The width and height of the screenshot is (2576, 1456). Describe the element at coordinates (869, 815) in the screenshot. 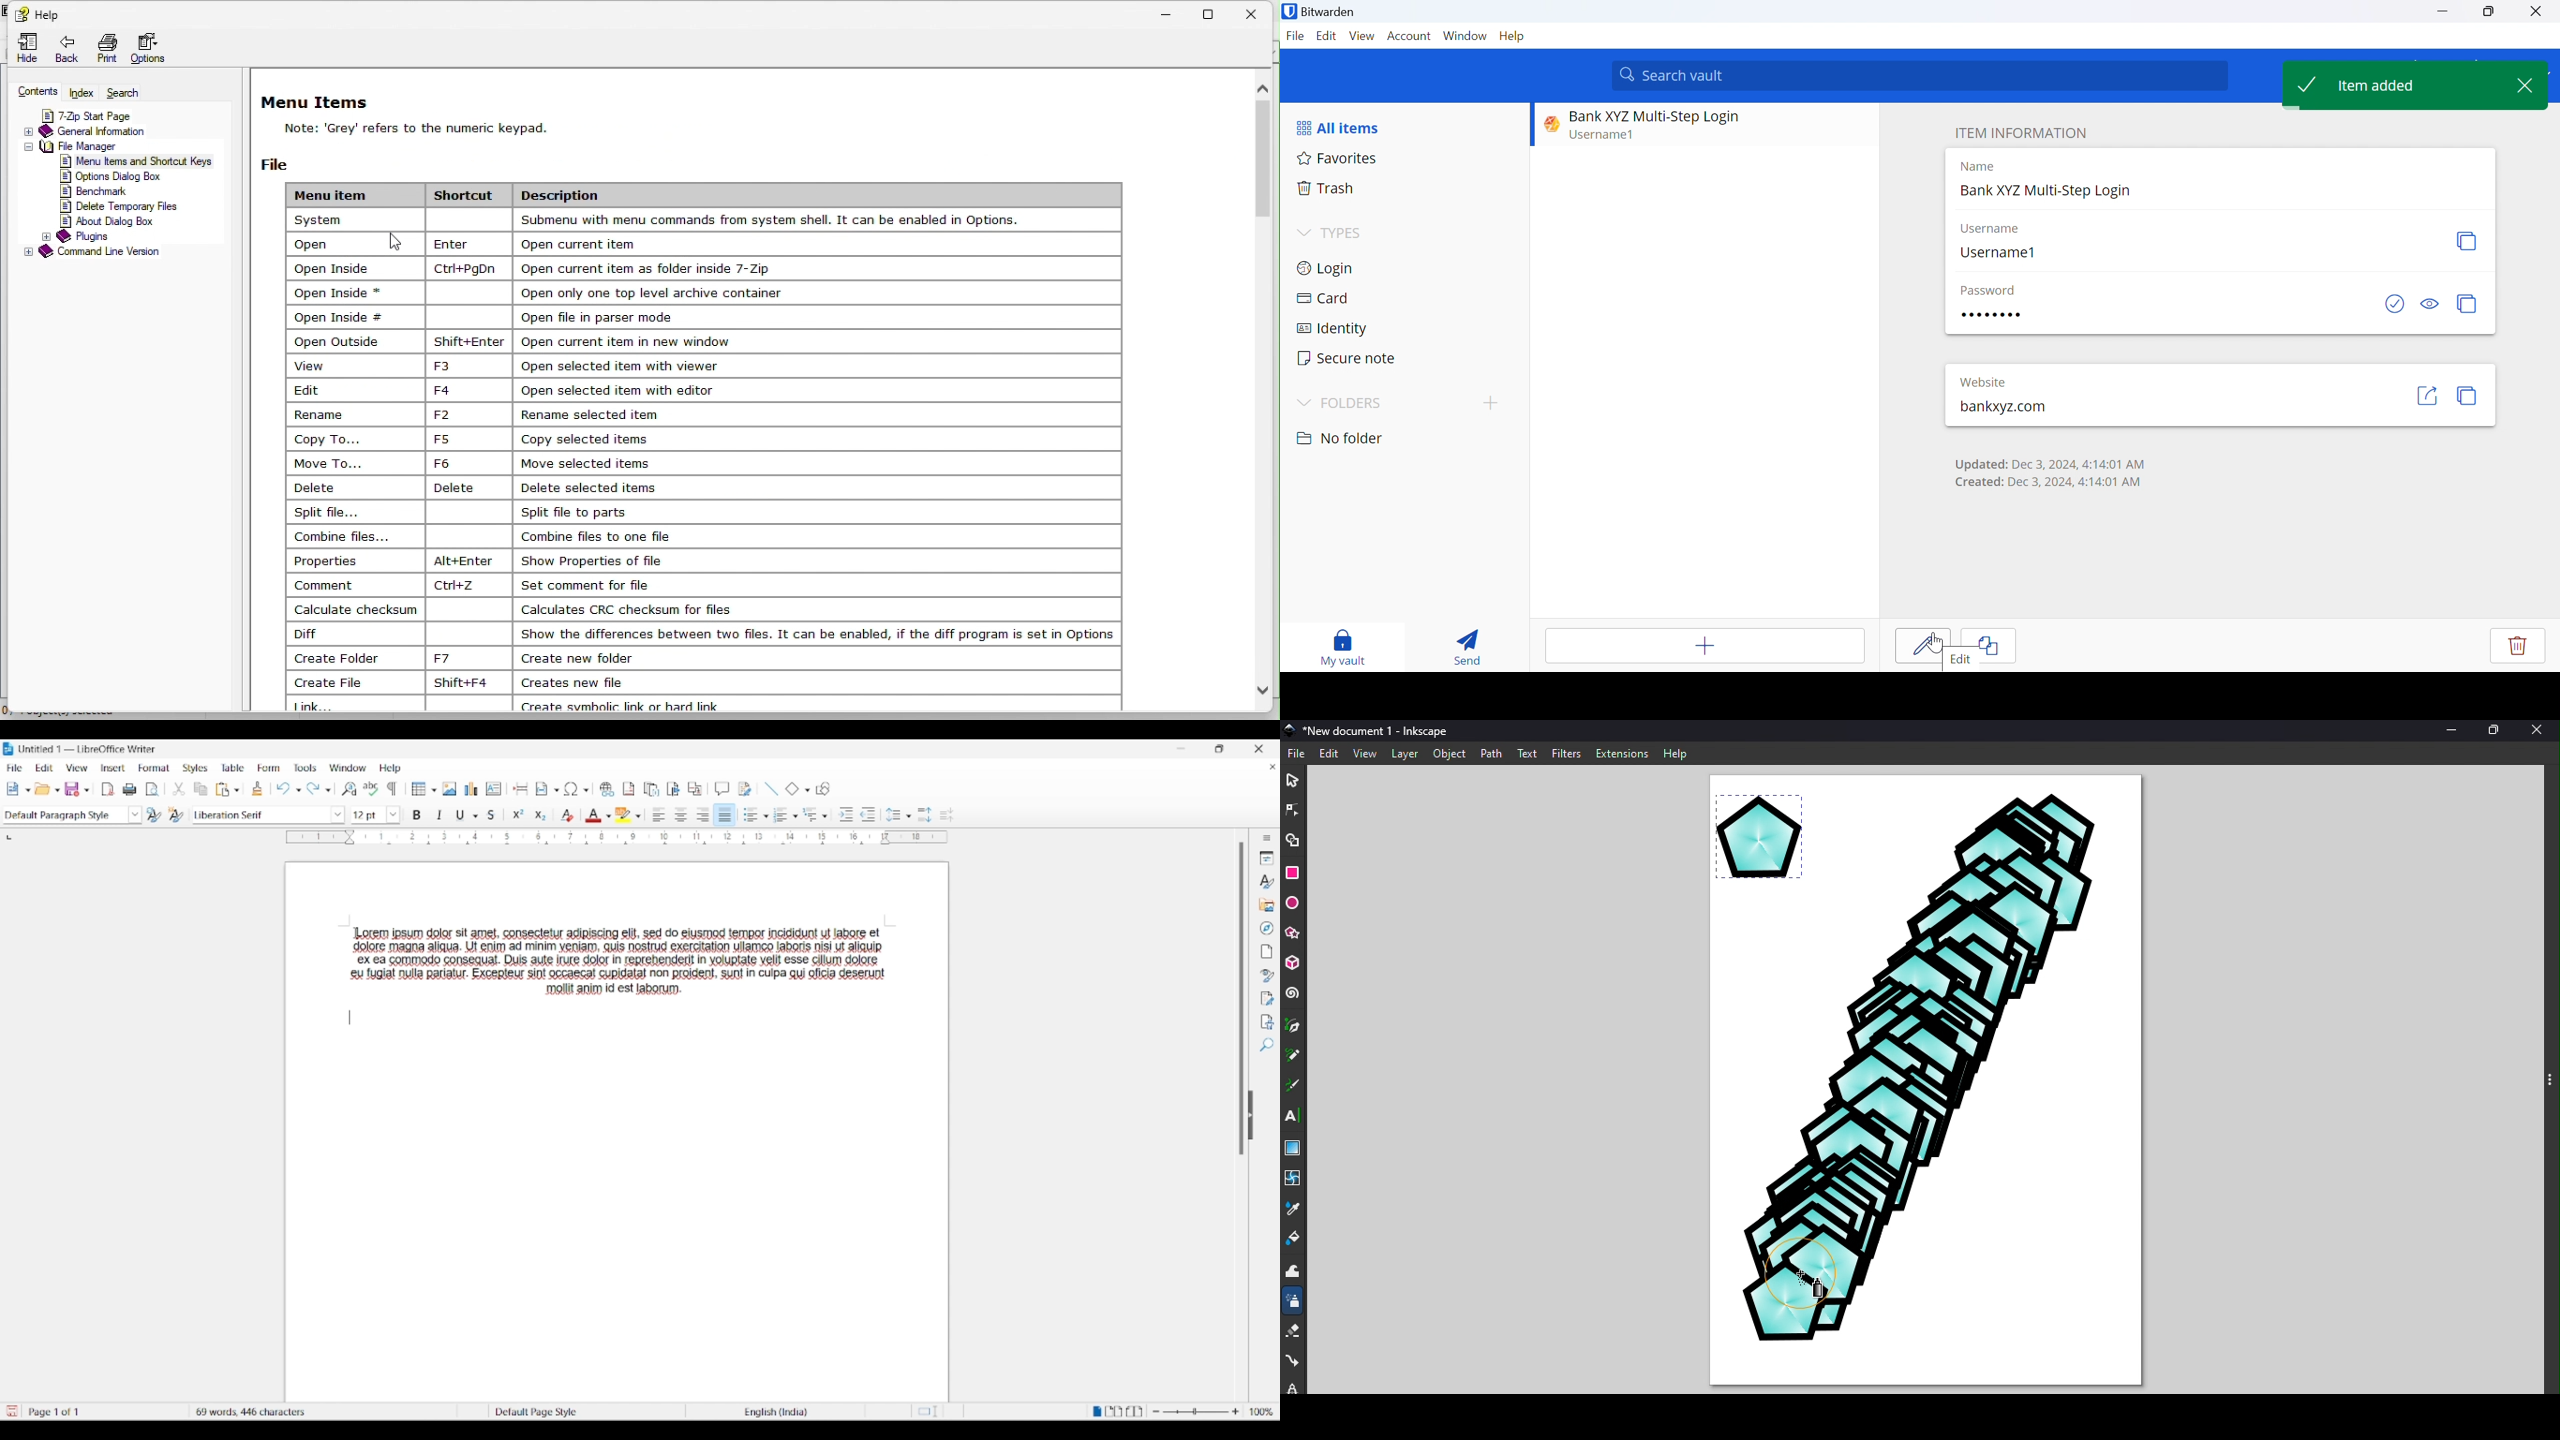

I see `Decrease indent` at that location.